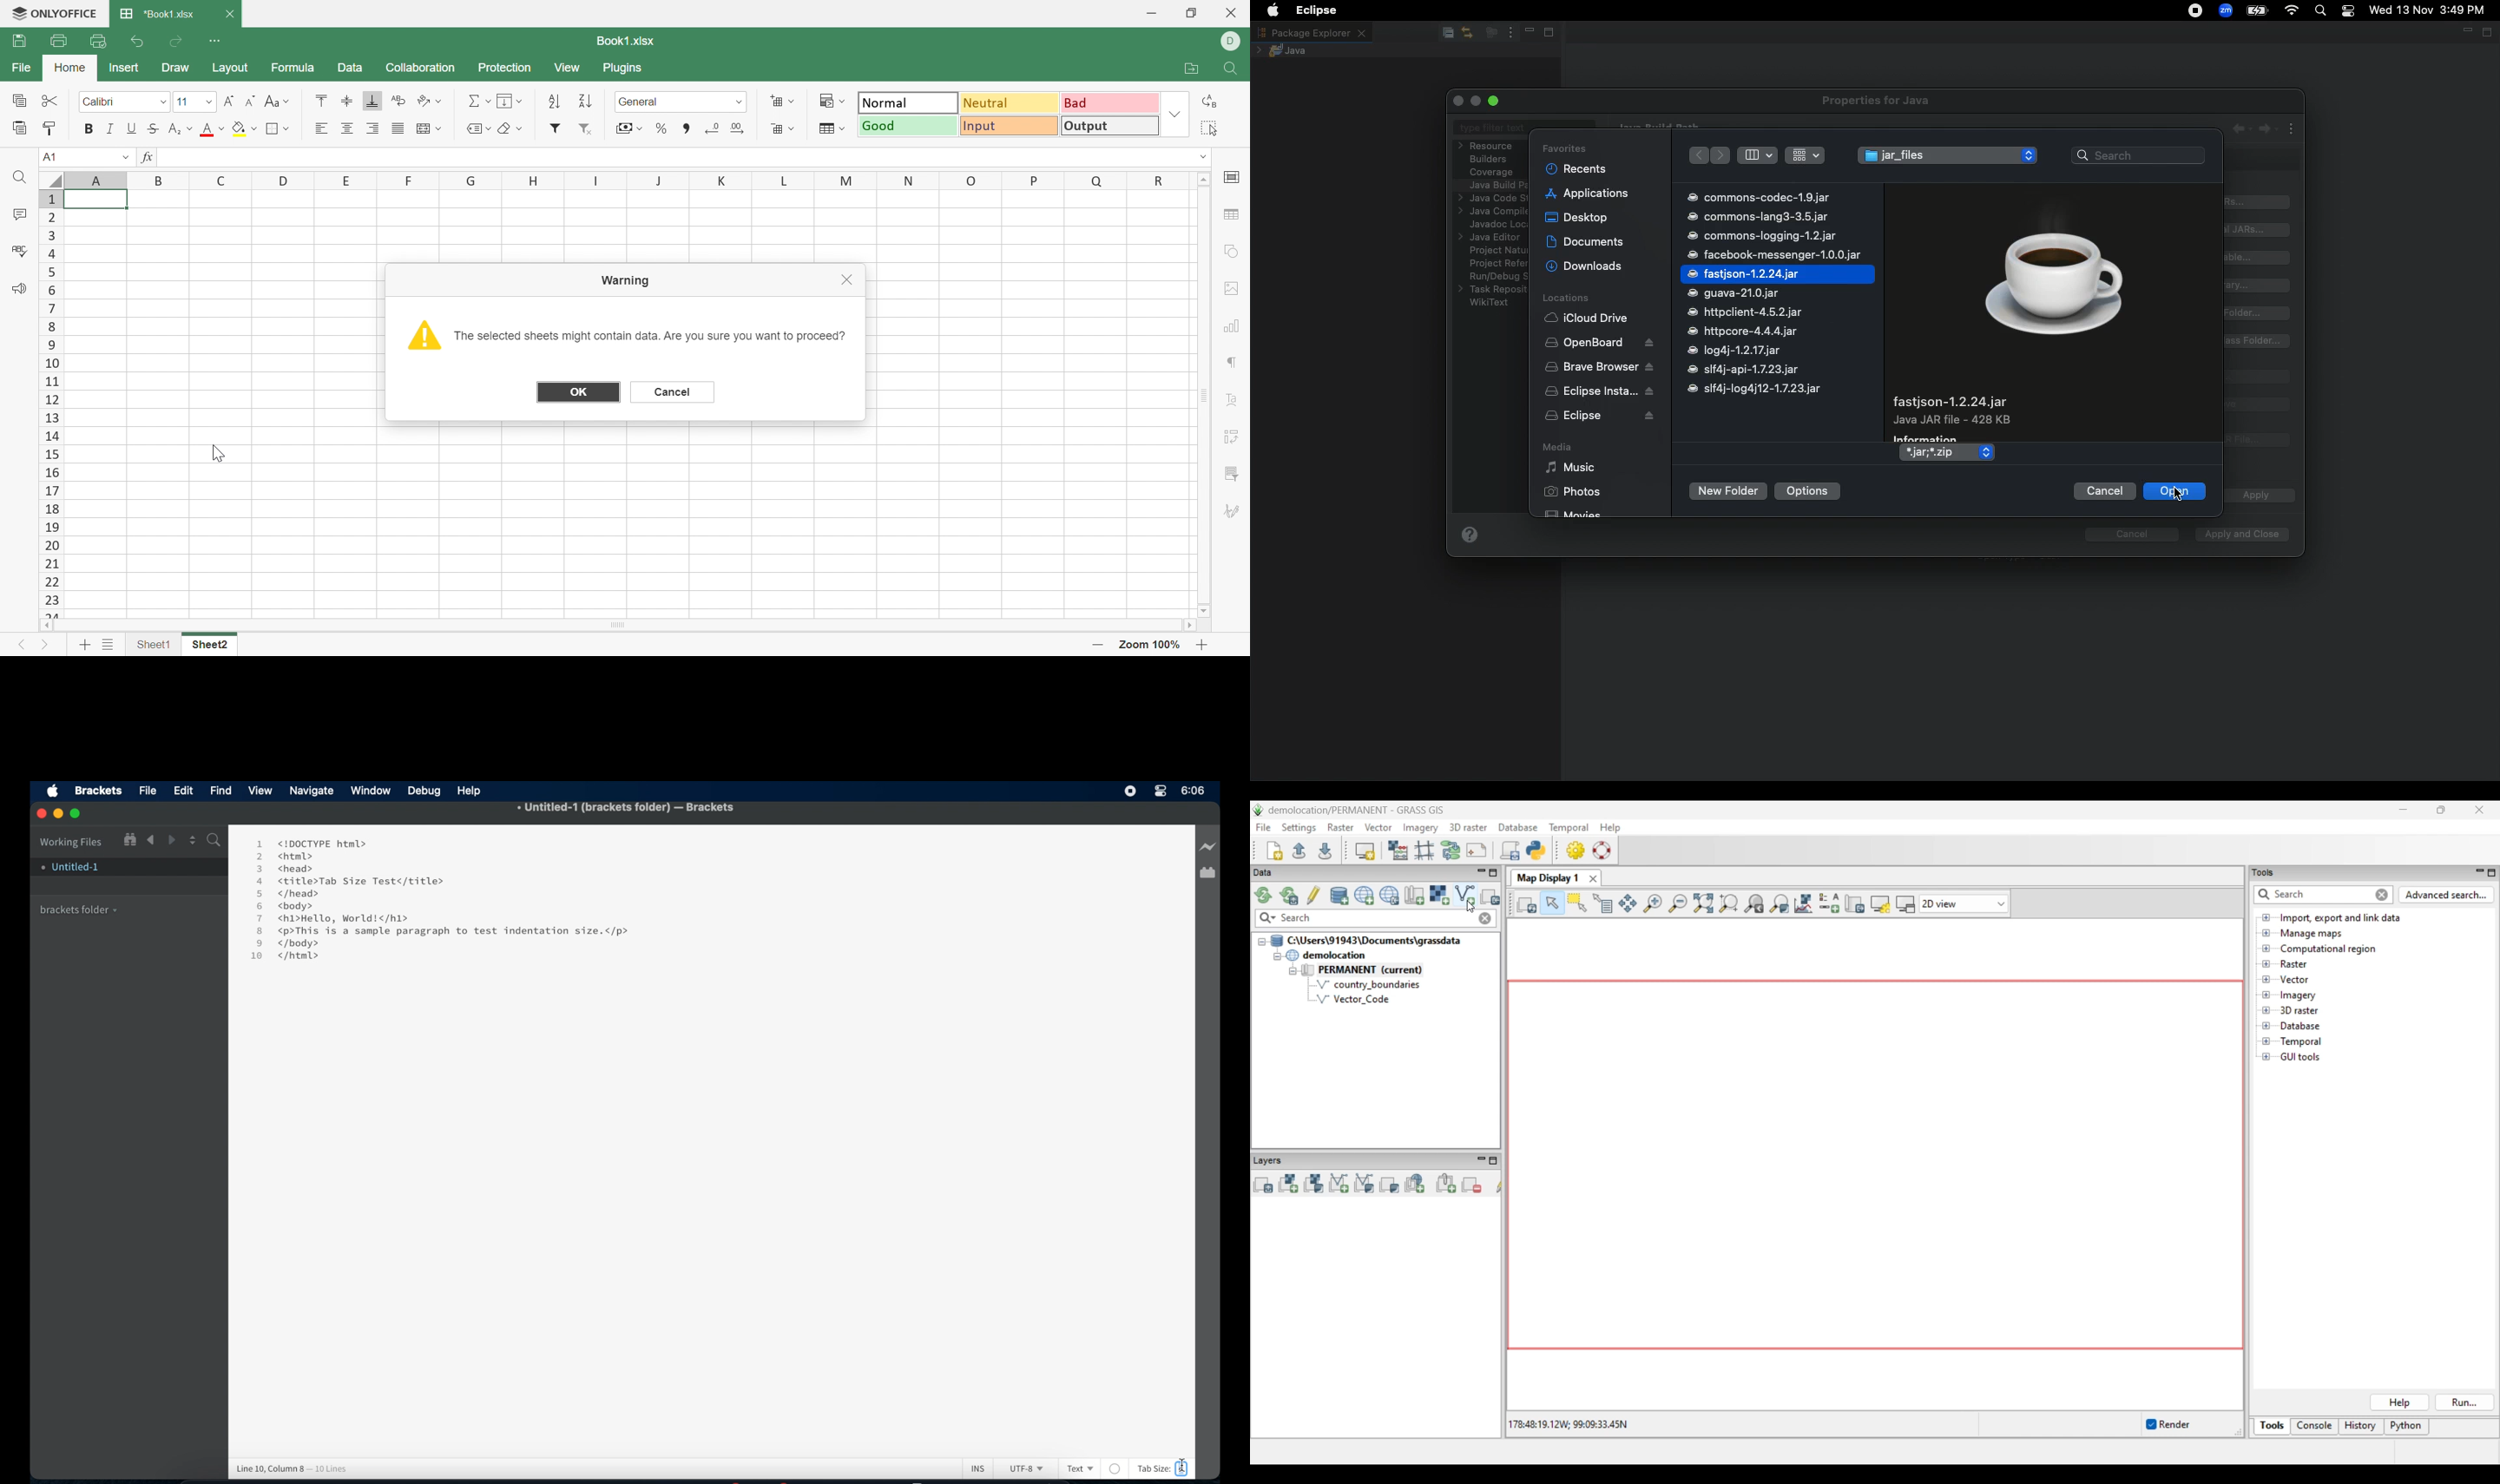  I want to click on JAR files, so click(1934, 158).